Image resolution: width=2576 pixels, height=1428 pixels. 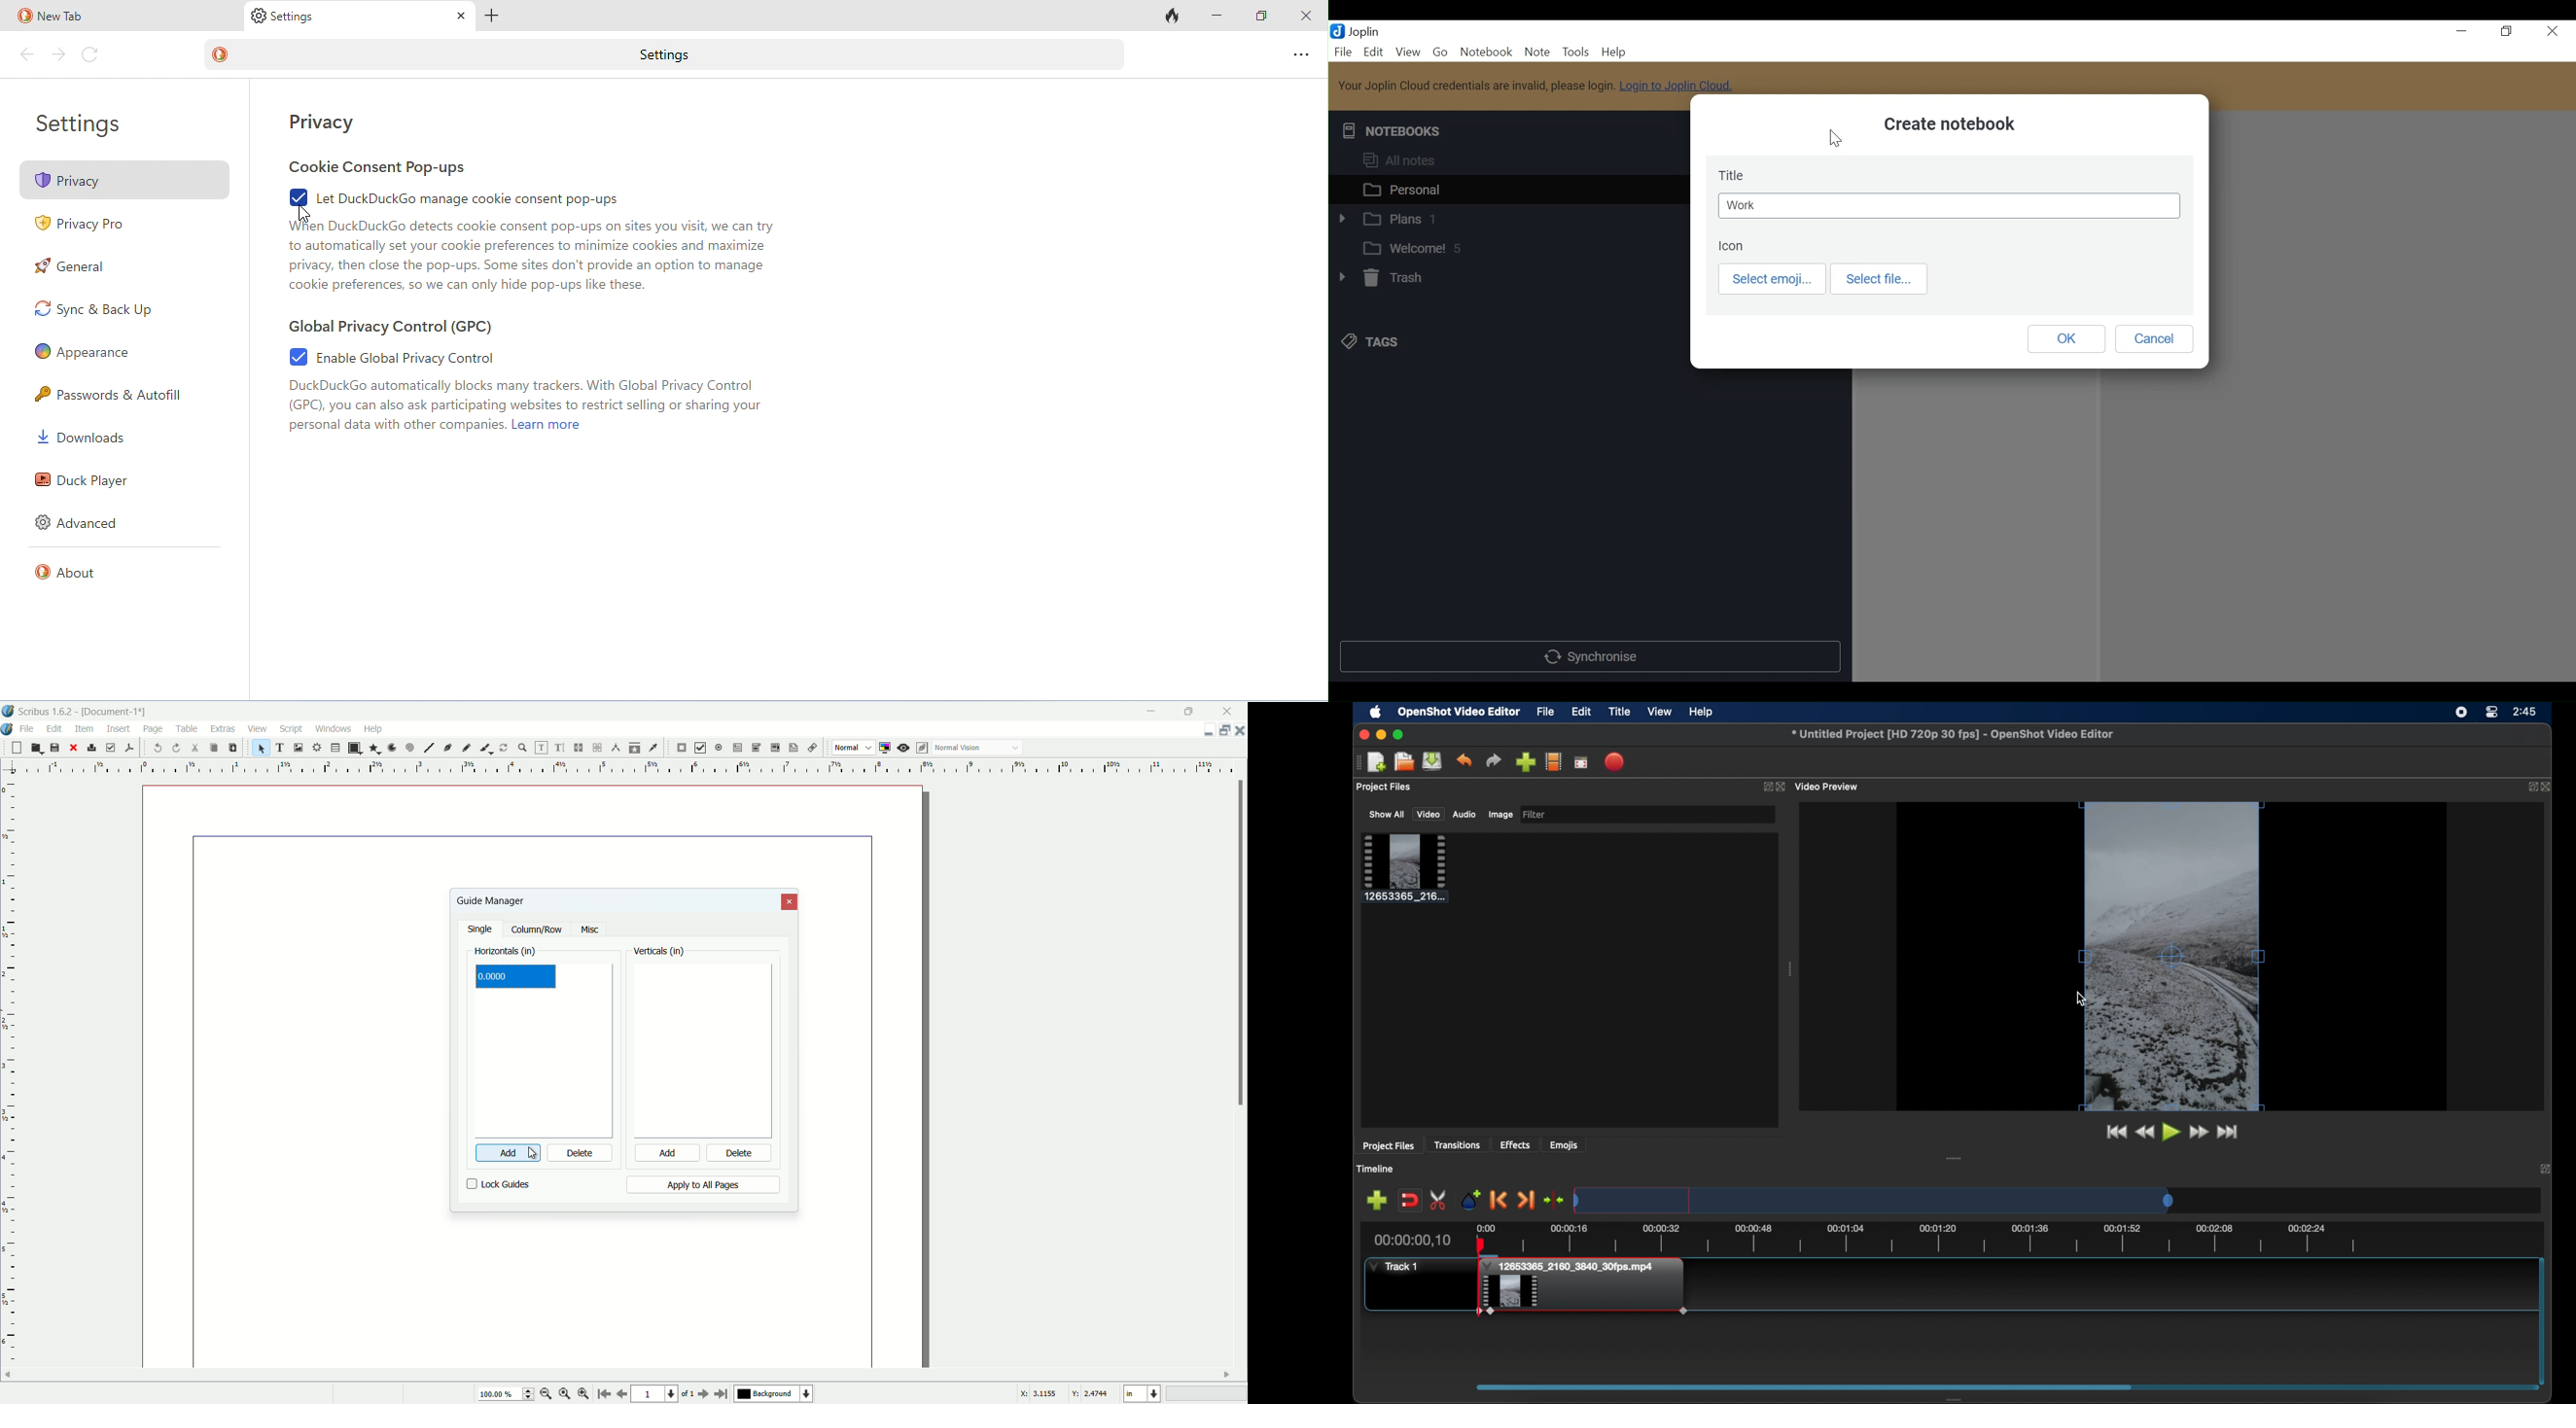 What do you see at coordinates (1395, 132) in the screenshot?
I see `Notebooks` at bounding box center [1395, 132].